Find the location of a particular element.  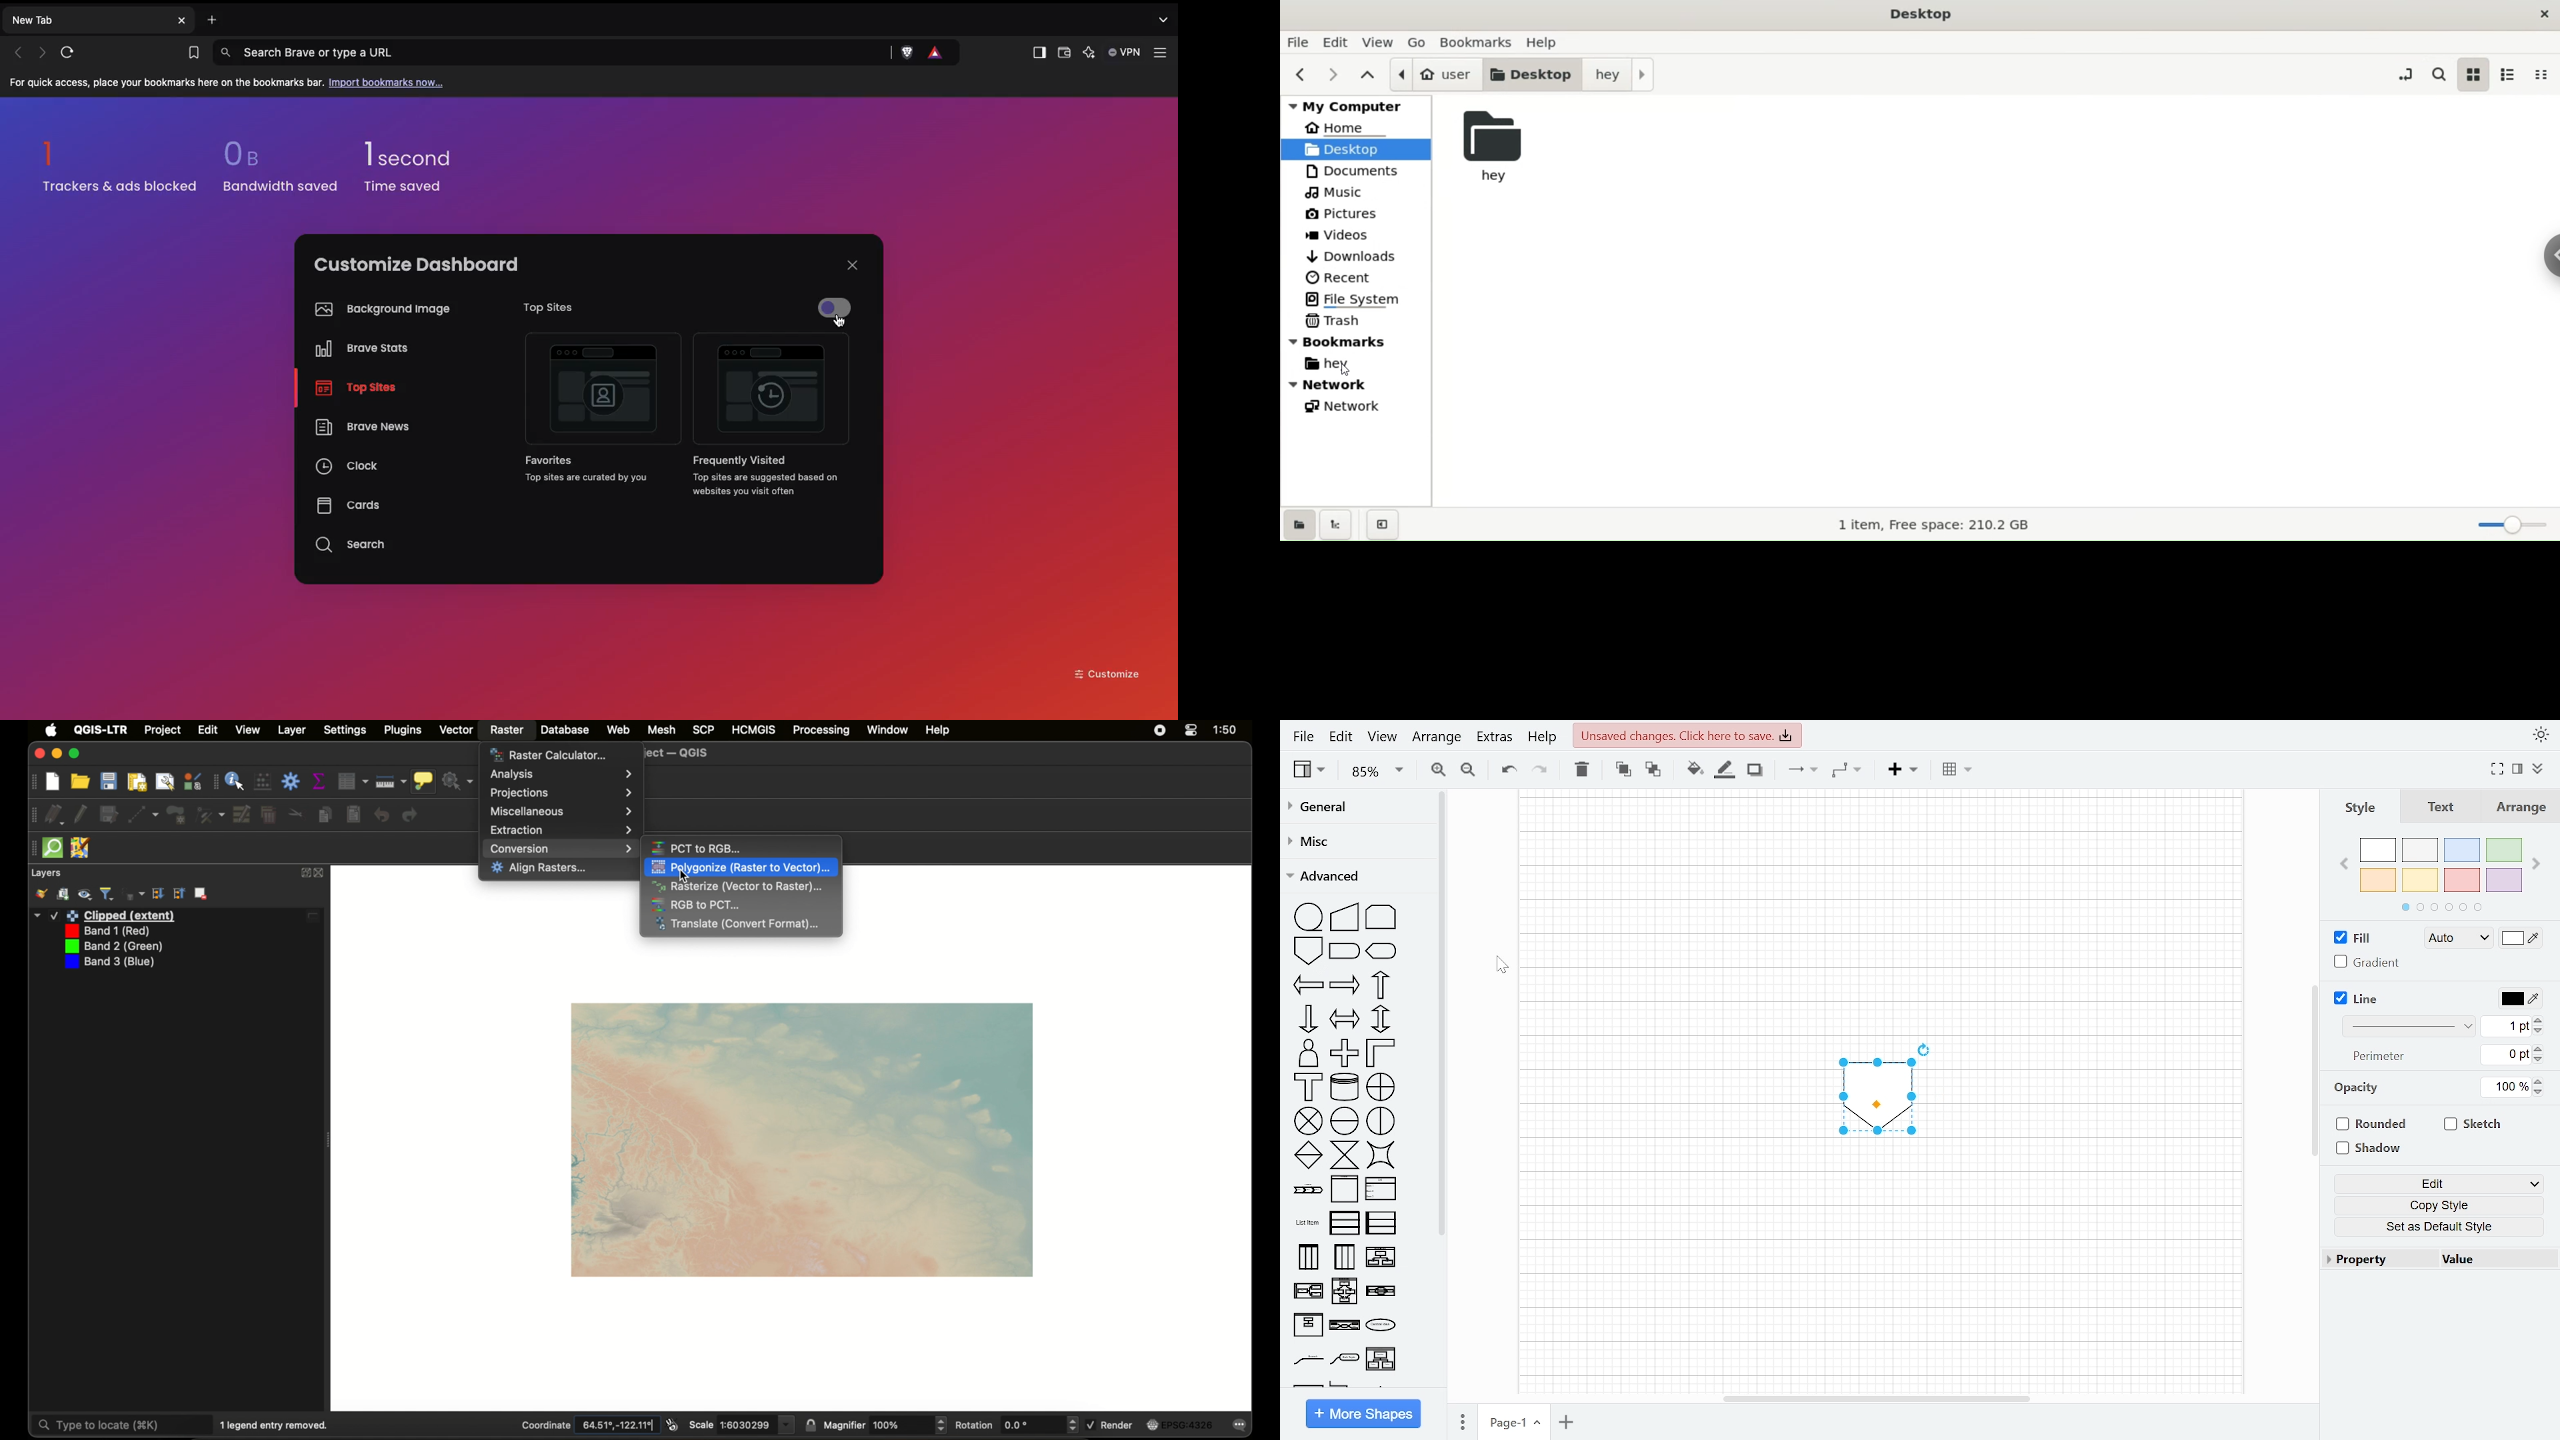

quick osm is located at coordinates (53, 847).